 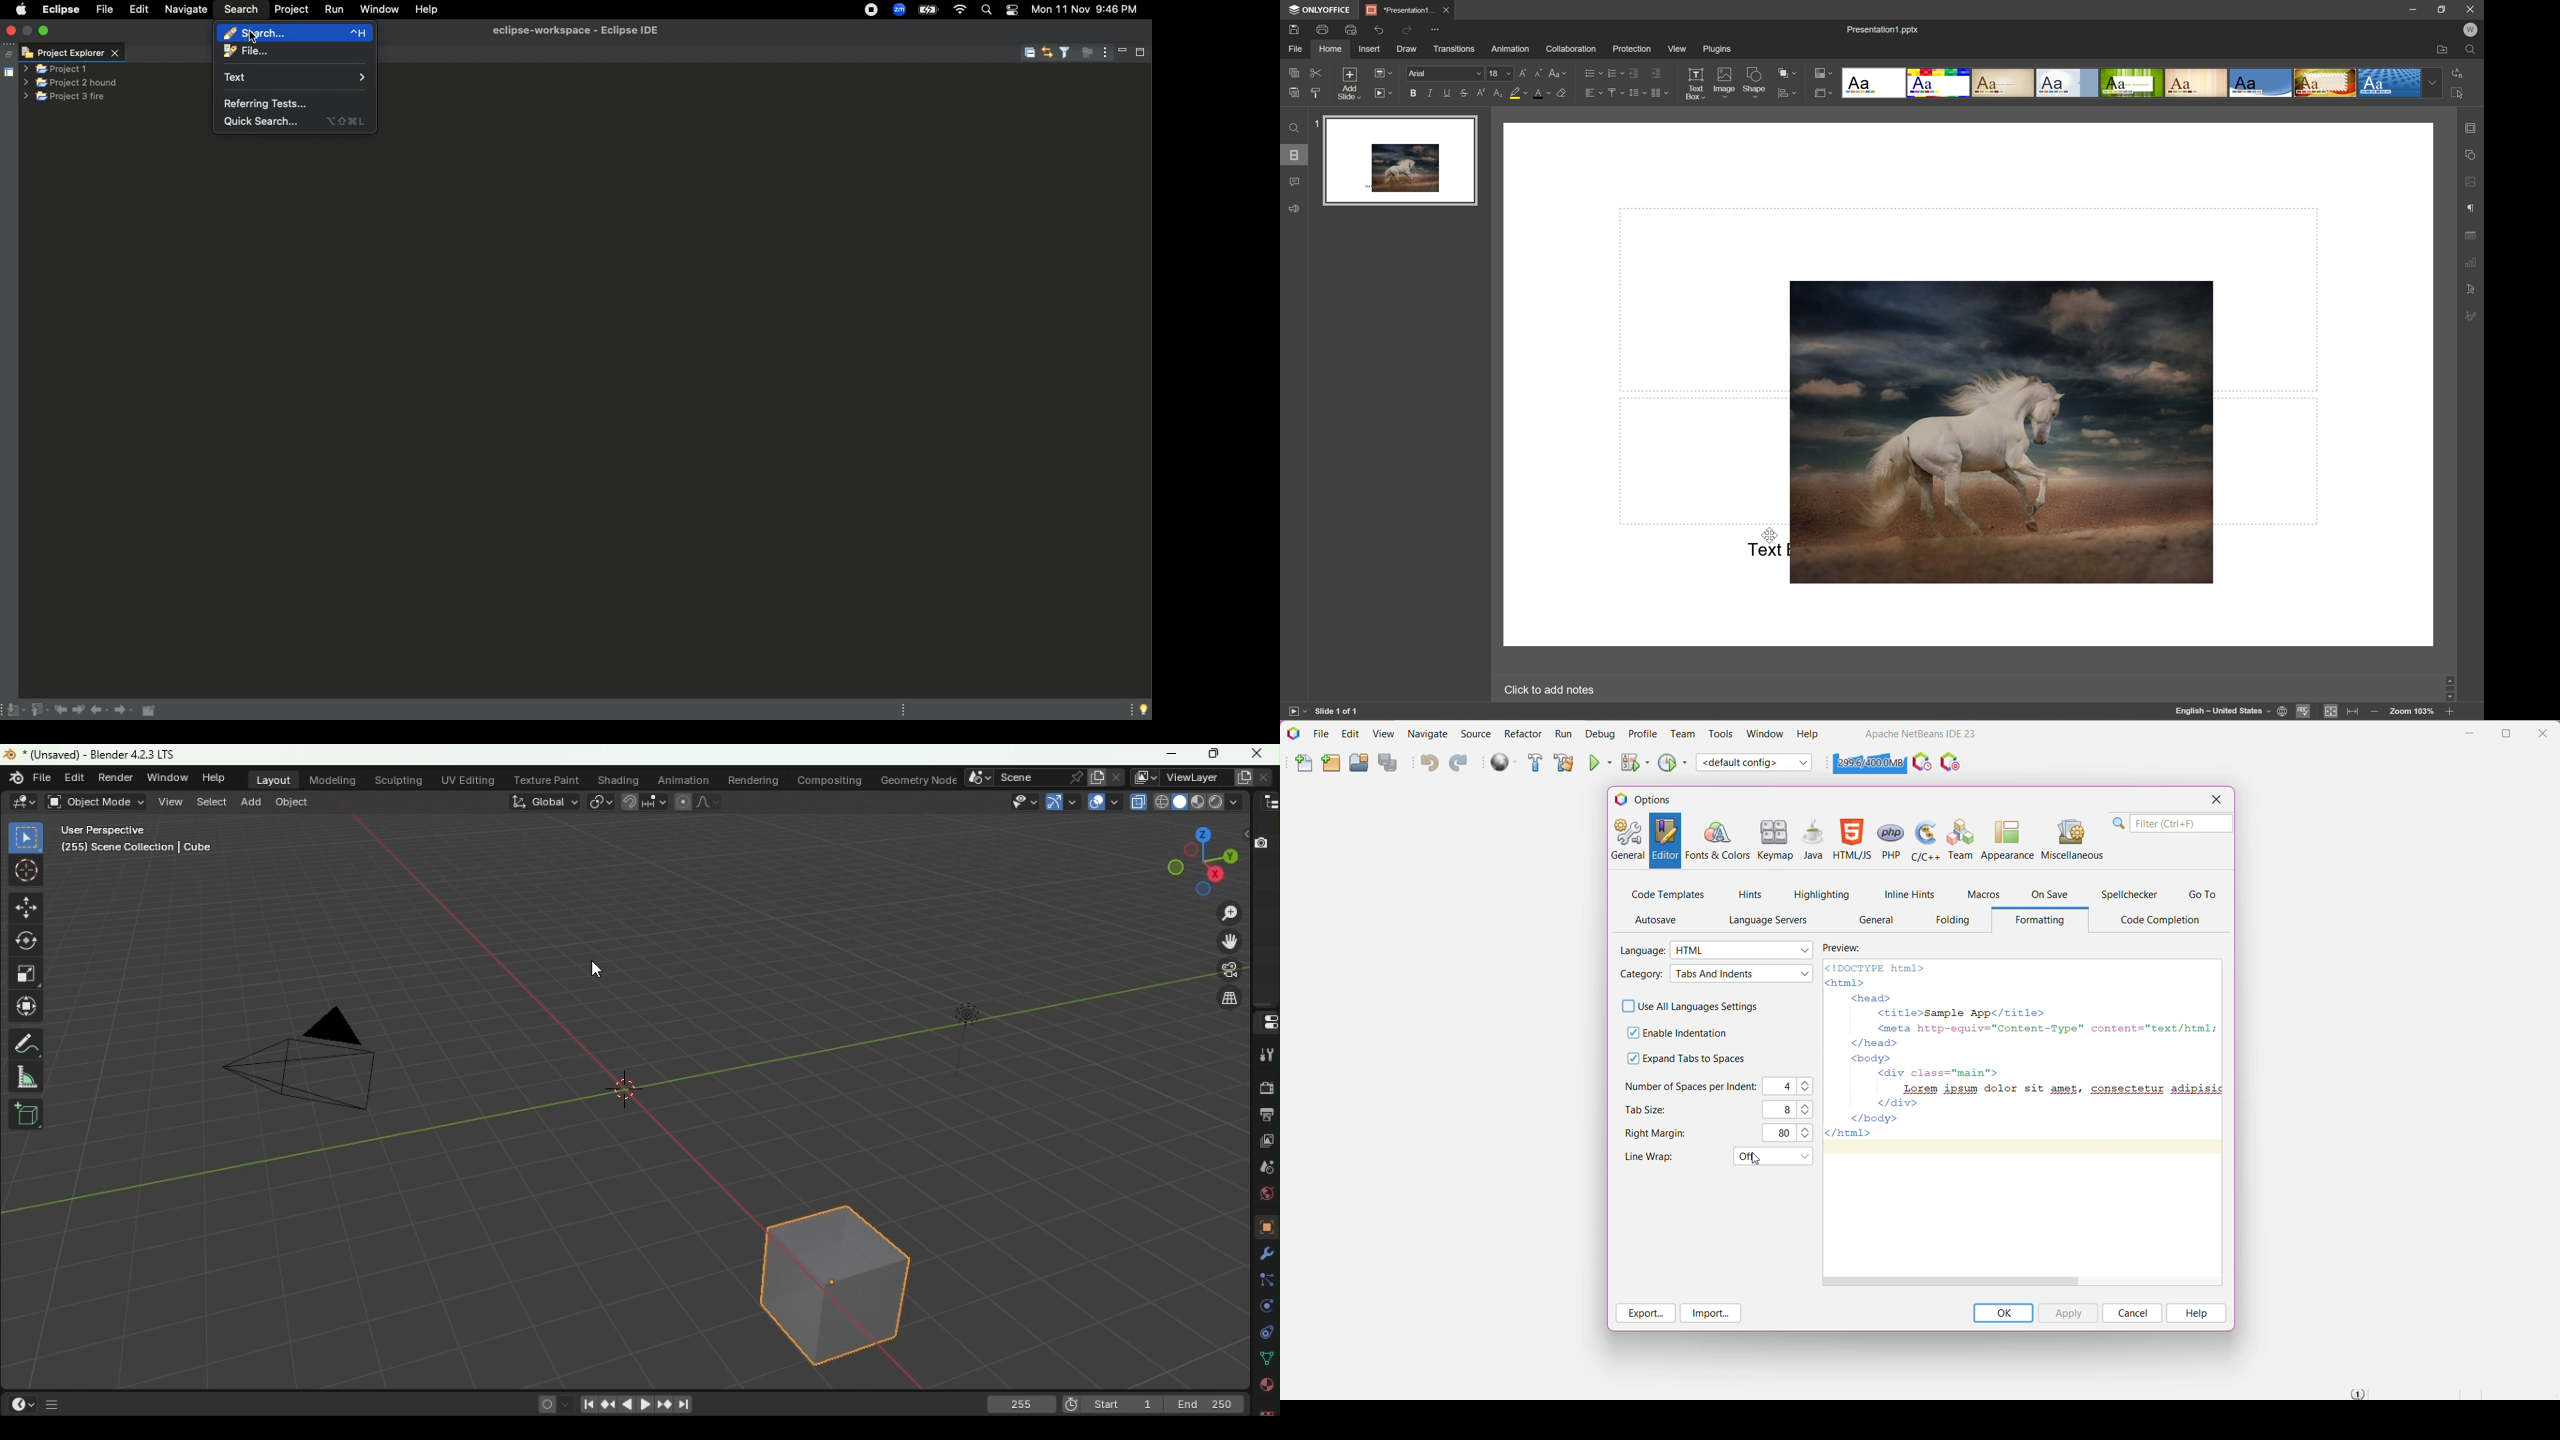 I want to click on Animation, so click(x=682, y=779).